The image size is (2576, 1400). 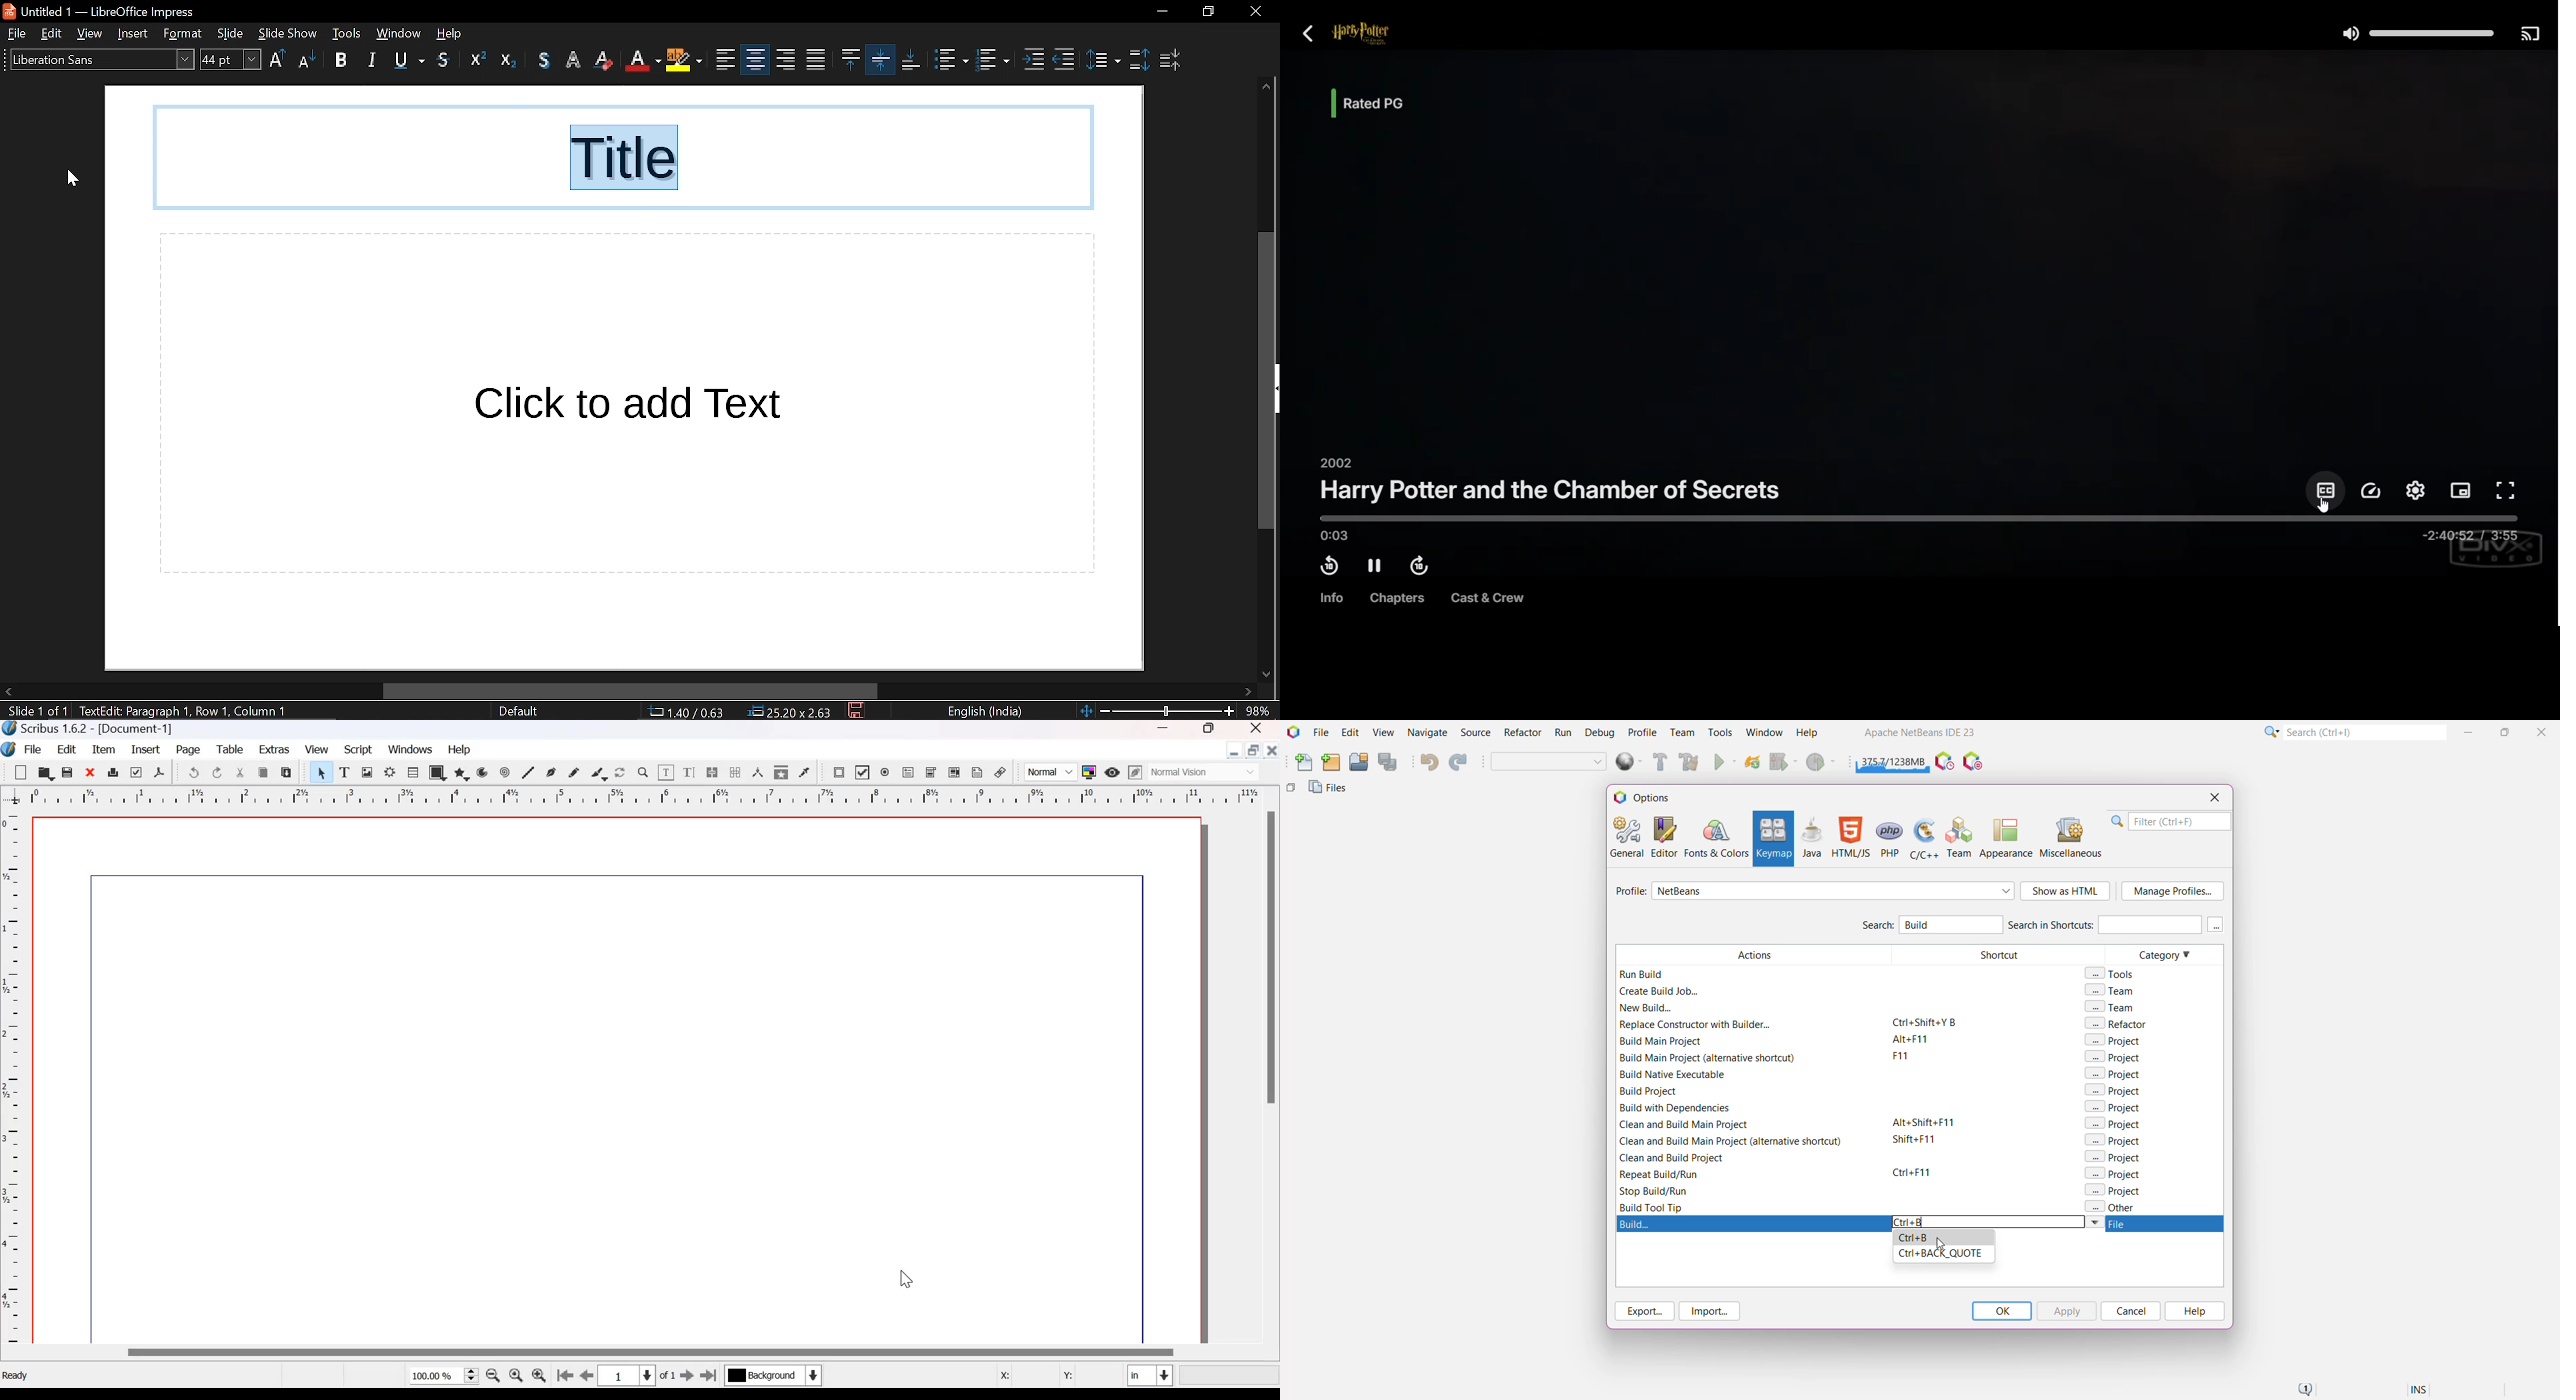 I want to click on PDF radio button, so click(x=885, y=772).